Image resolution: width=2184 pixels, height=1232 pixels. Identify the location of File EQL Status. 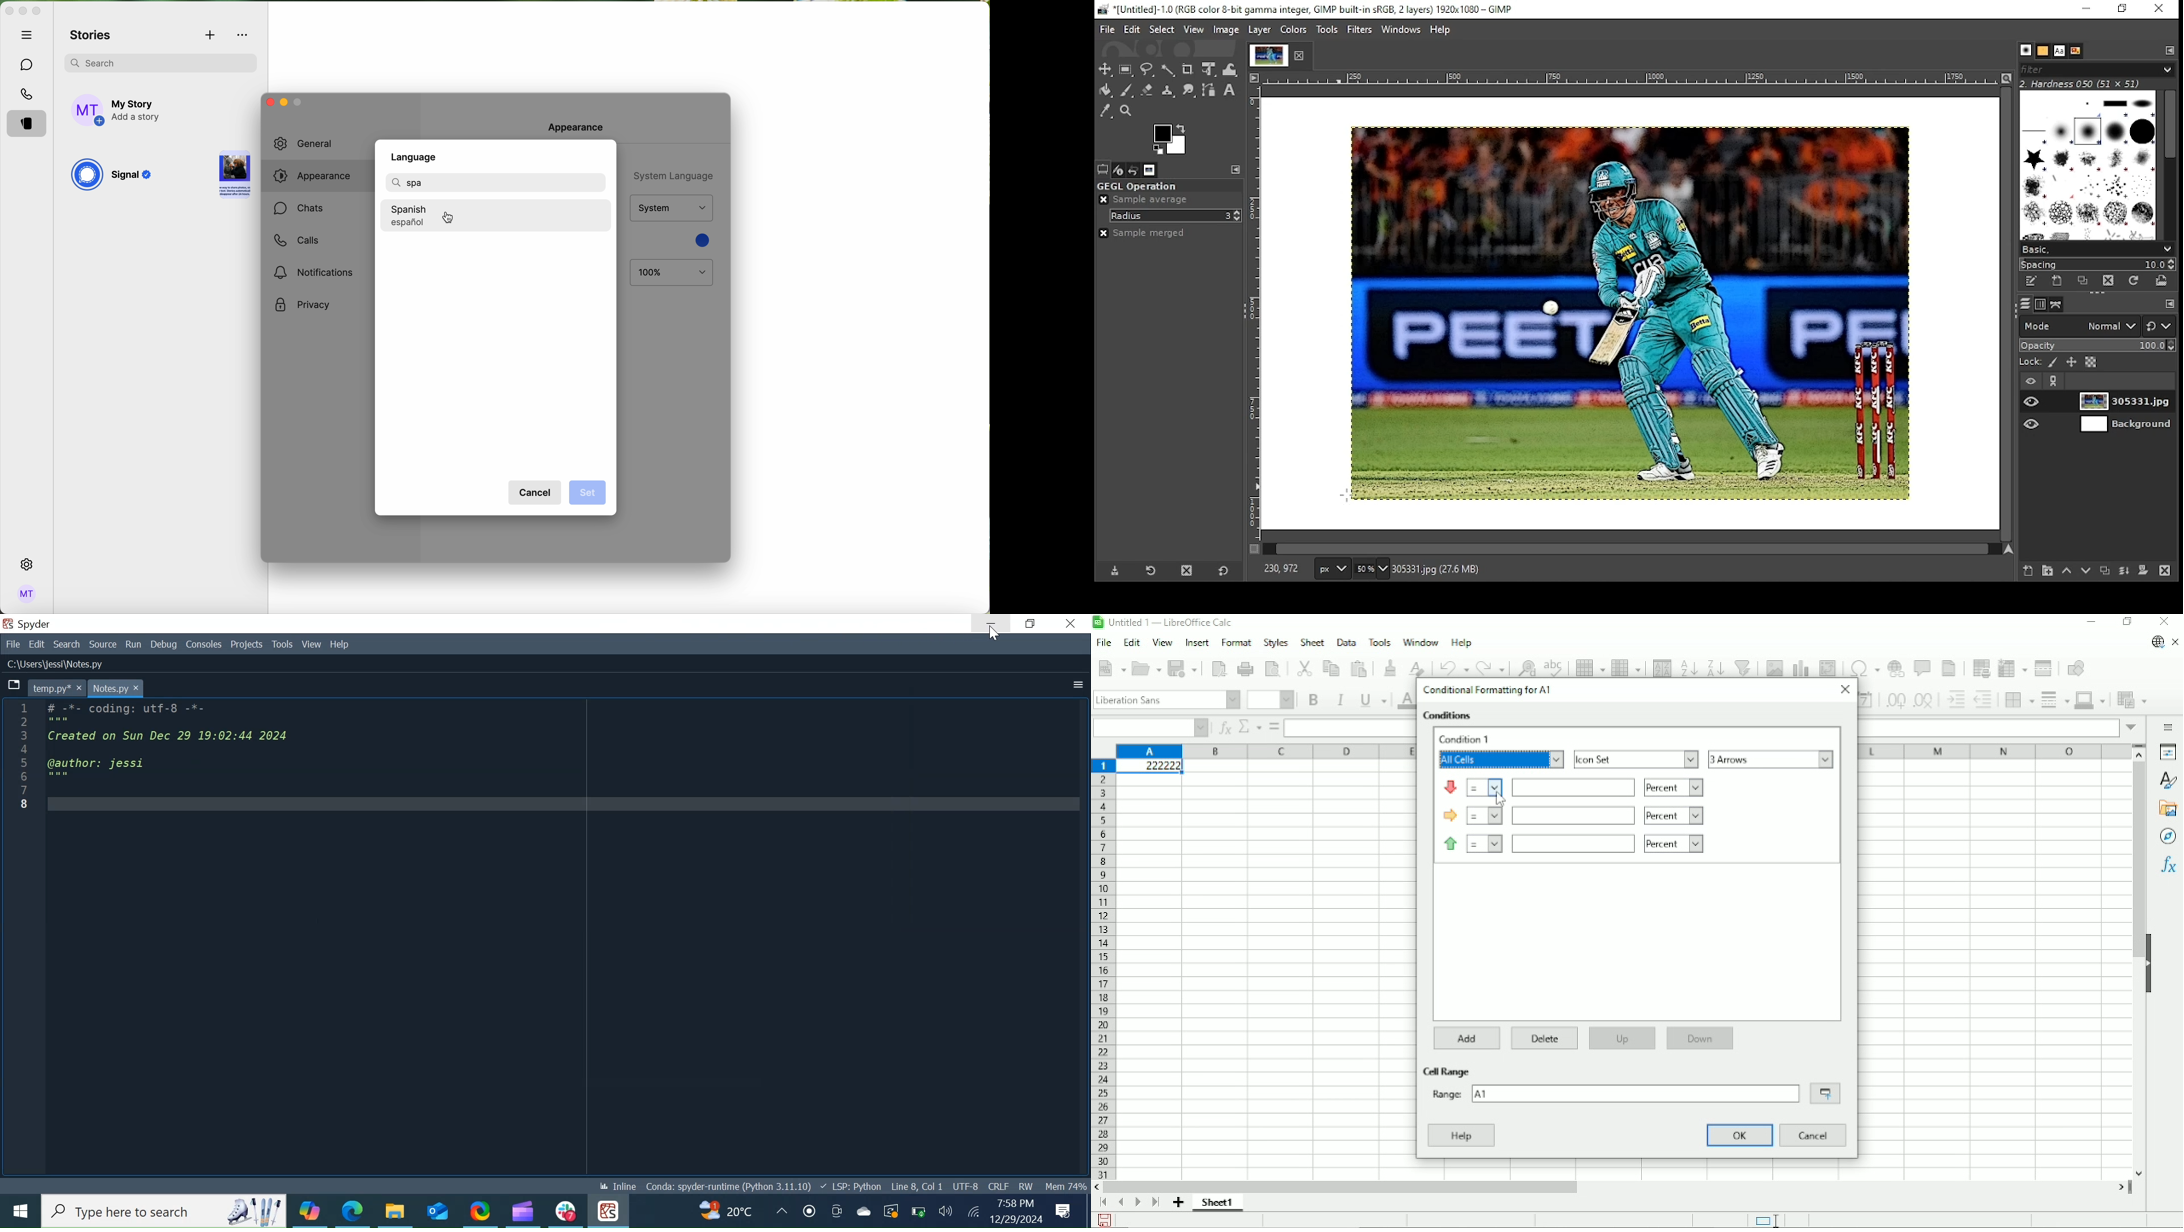
(998, 1186).